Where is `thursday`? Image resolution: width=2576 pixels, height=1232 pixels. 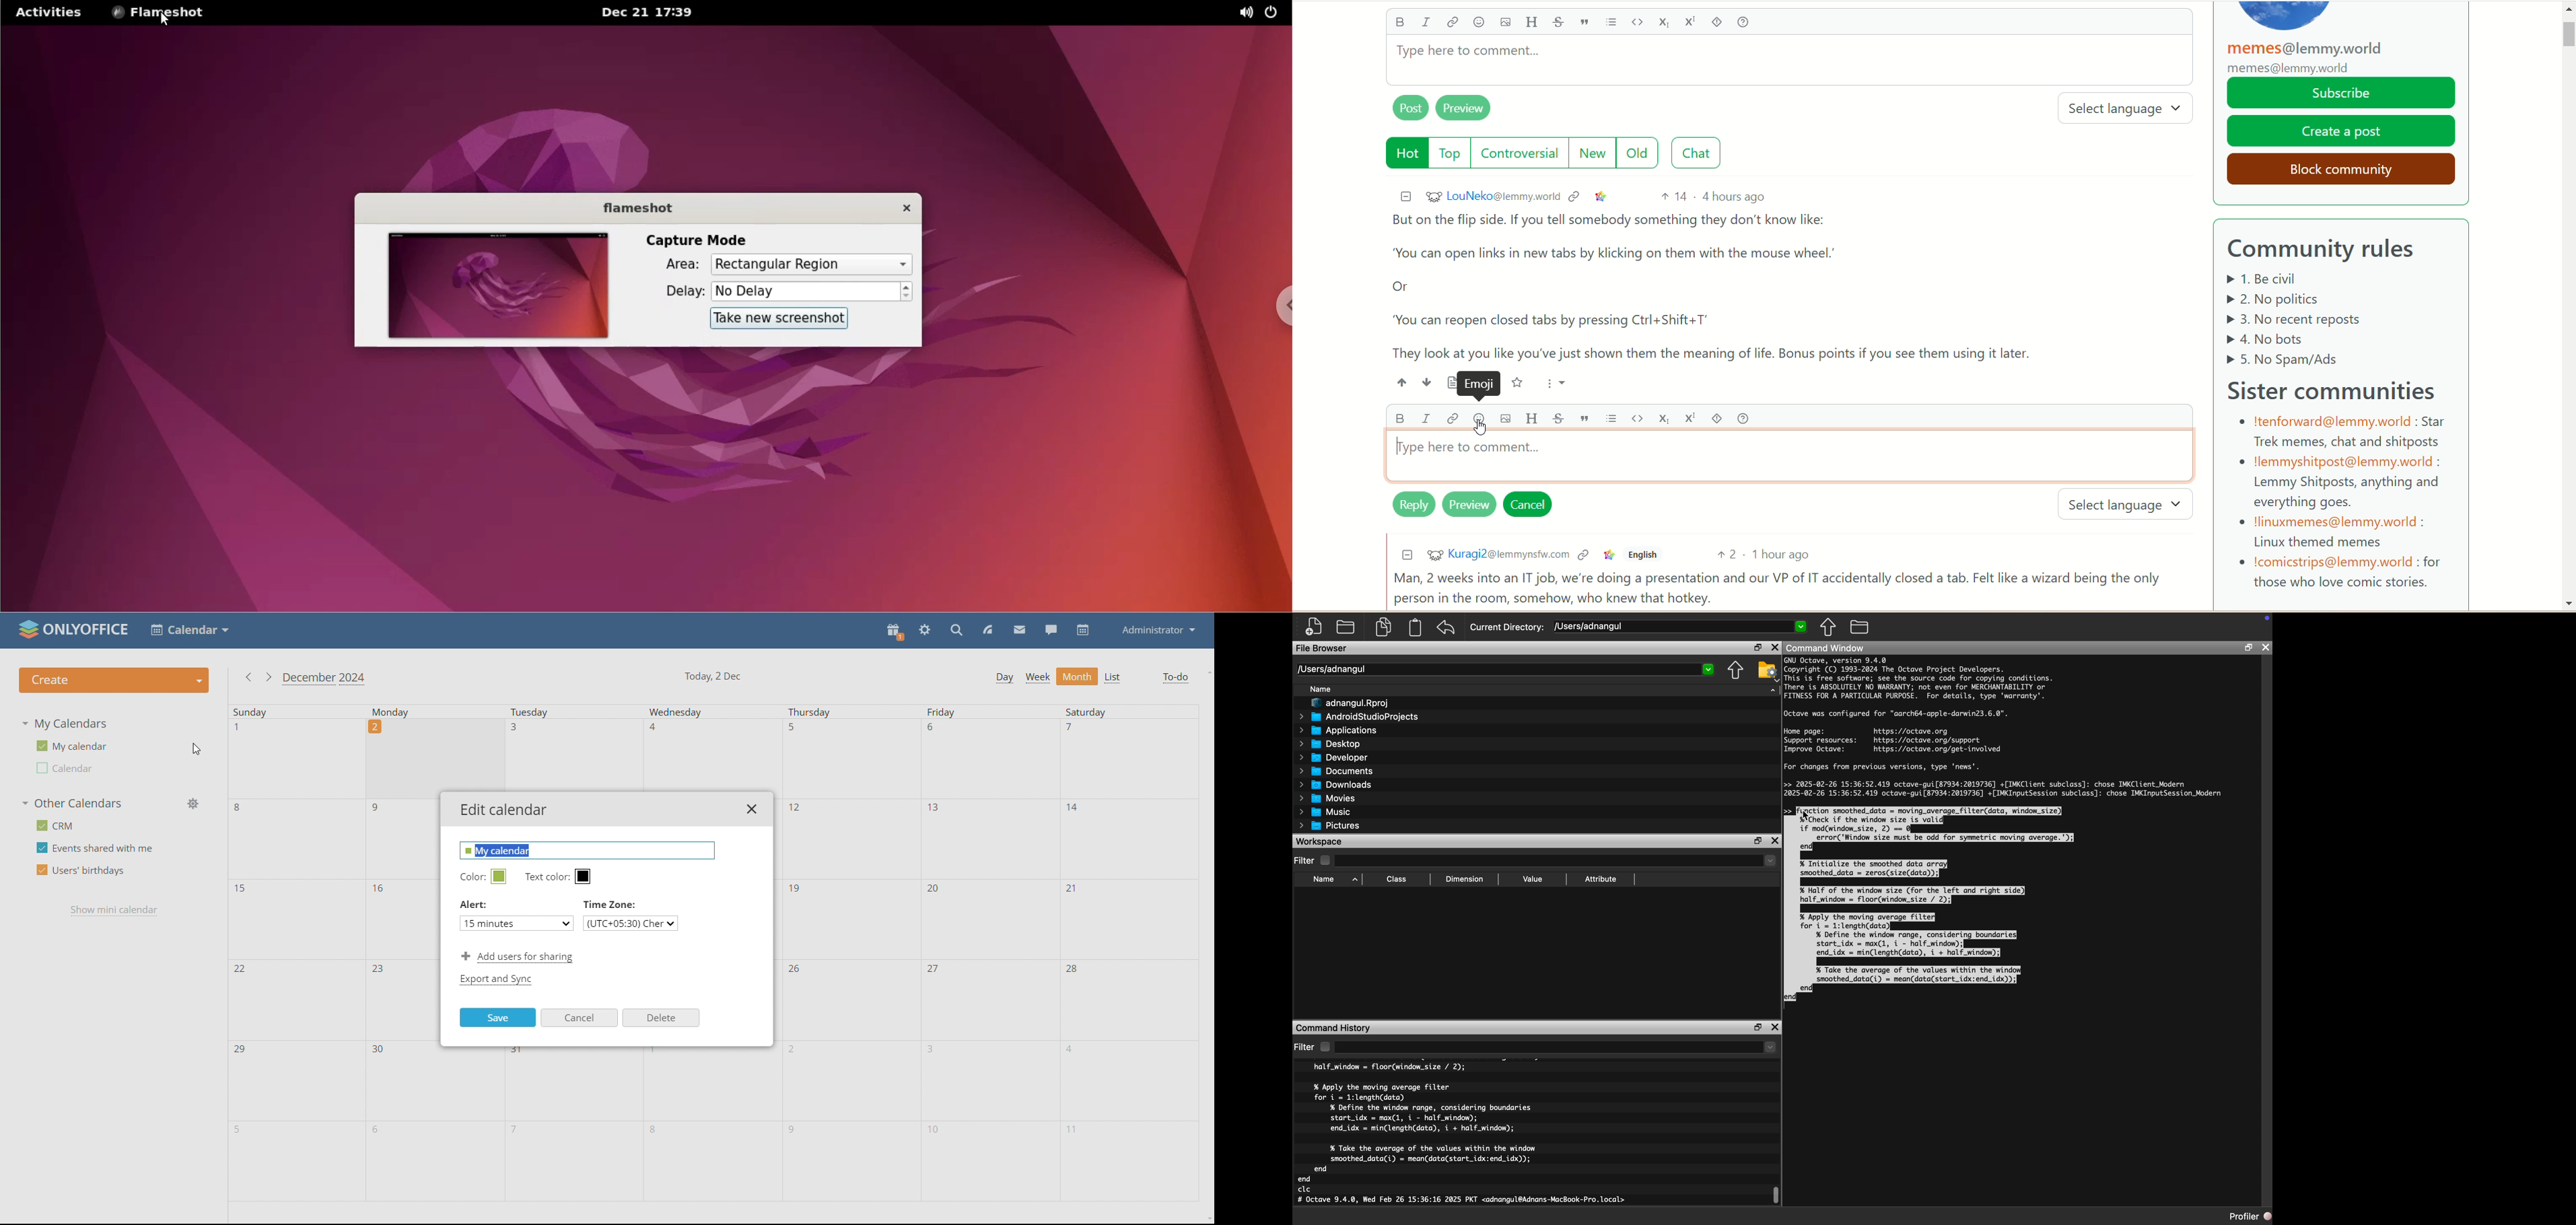
thursday is located at coordinates (845, 711).